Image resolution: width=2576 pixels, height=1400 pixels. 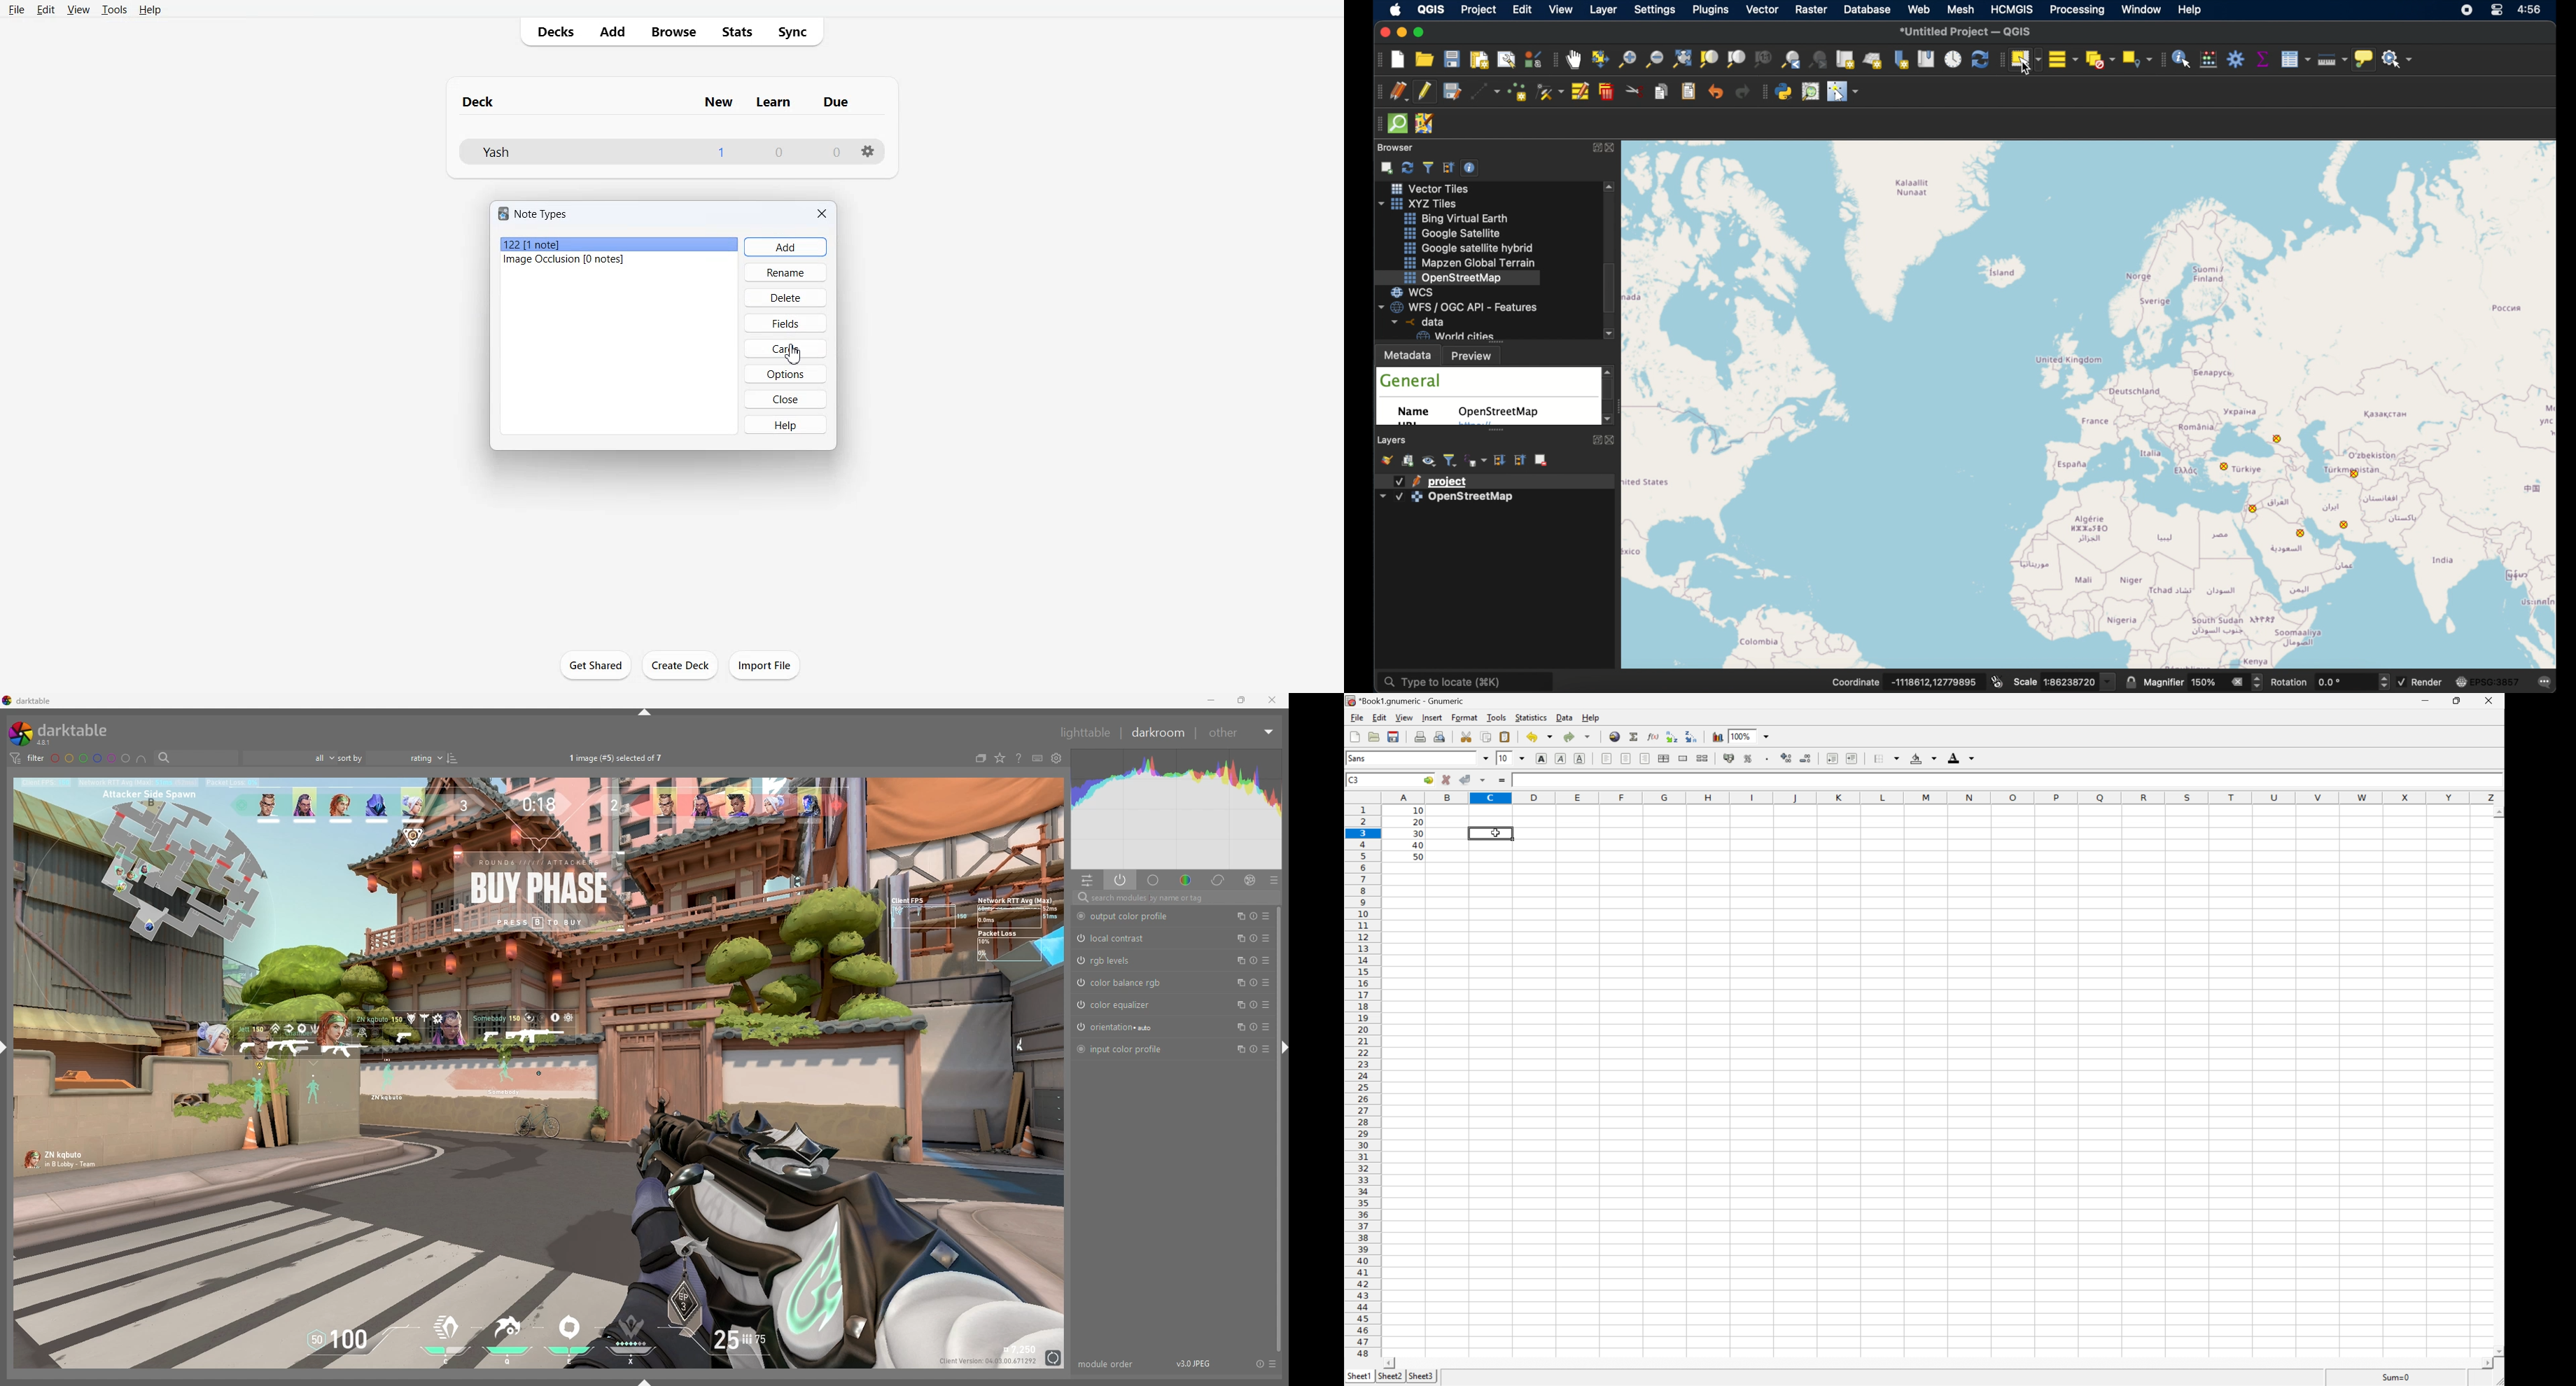 I want to click on style manager, so click(x=1533, y=58).